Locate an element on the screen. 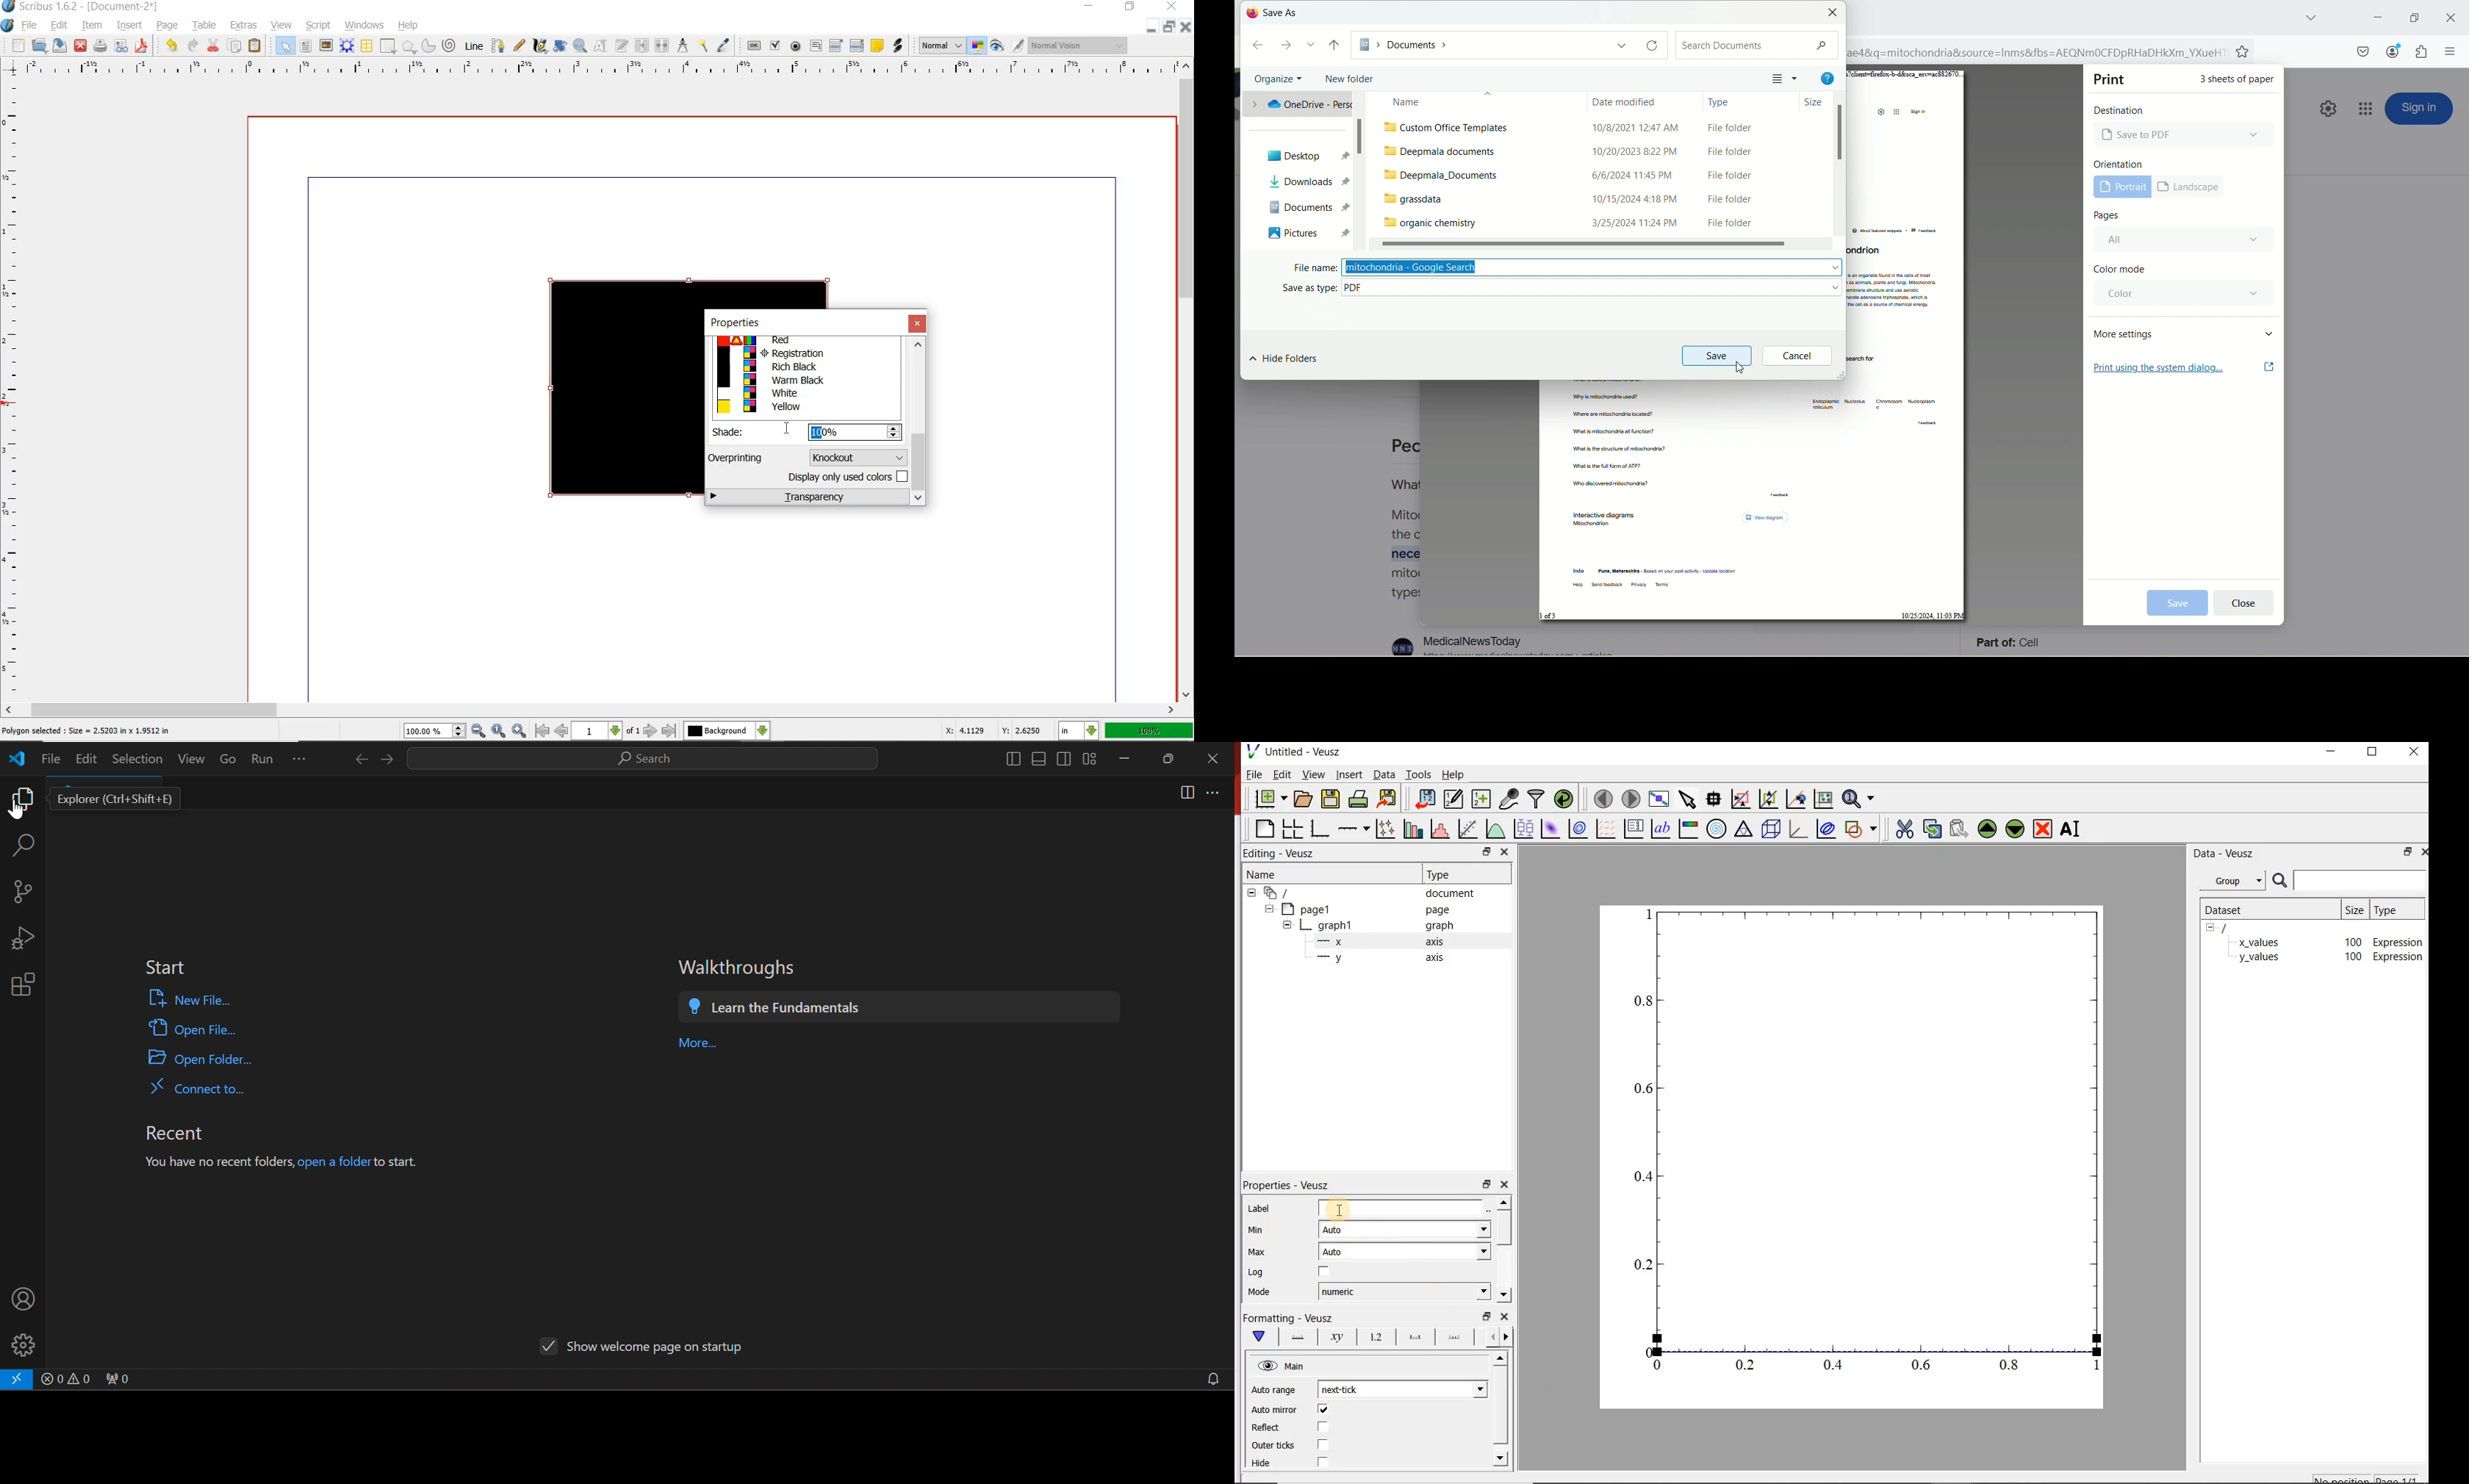 The width and height of the screenshot is (2492, 1484). view is located at coordinates (192, 758).